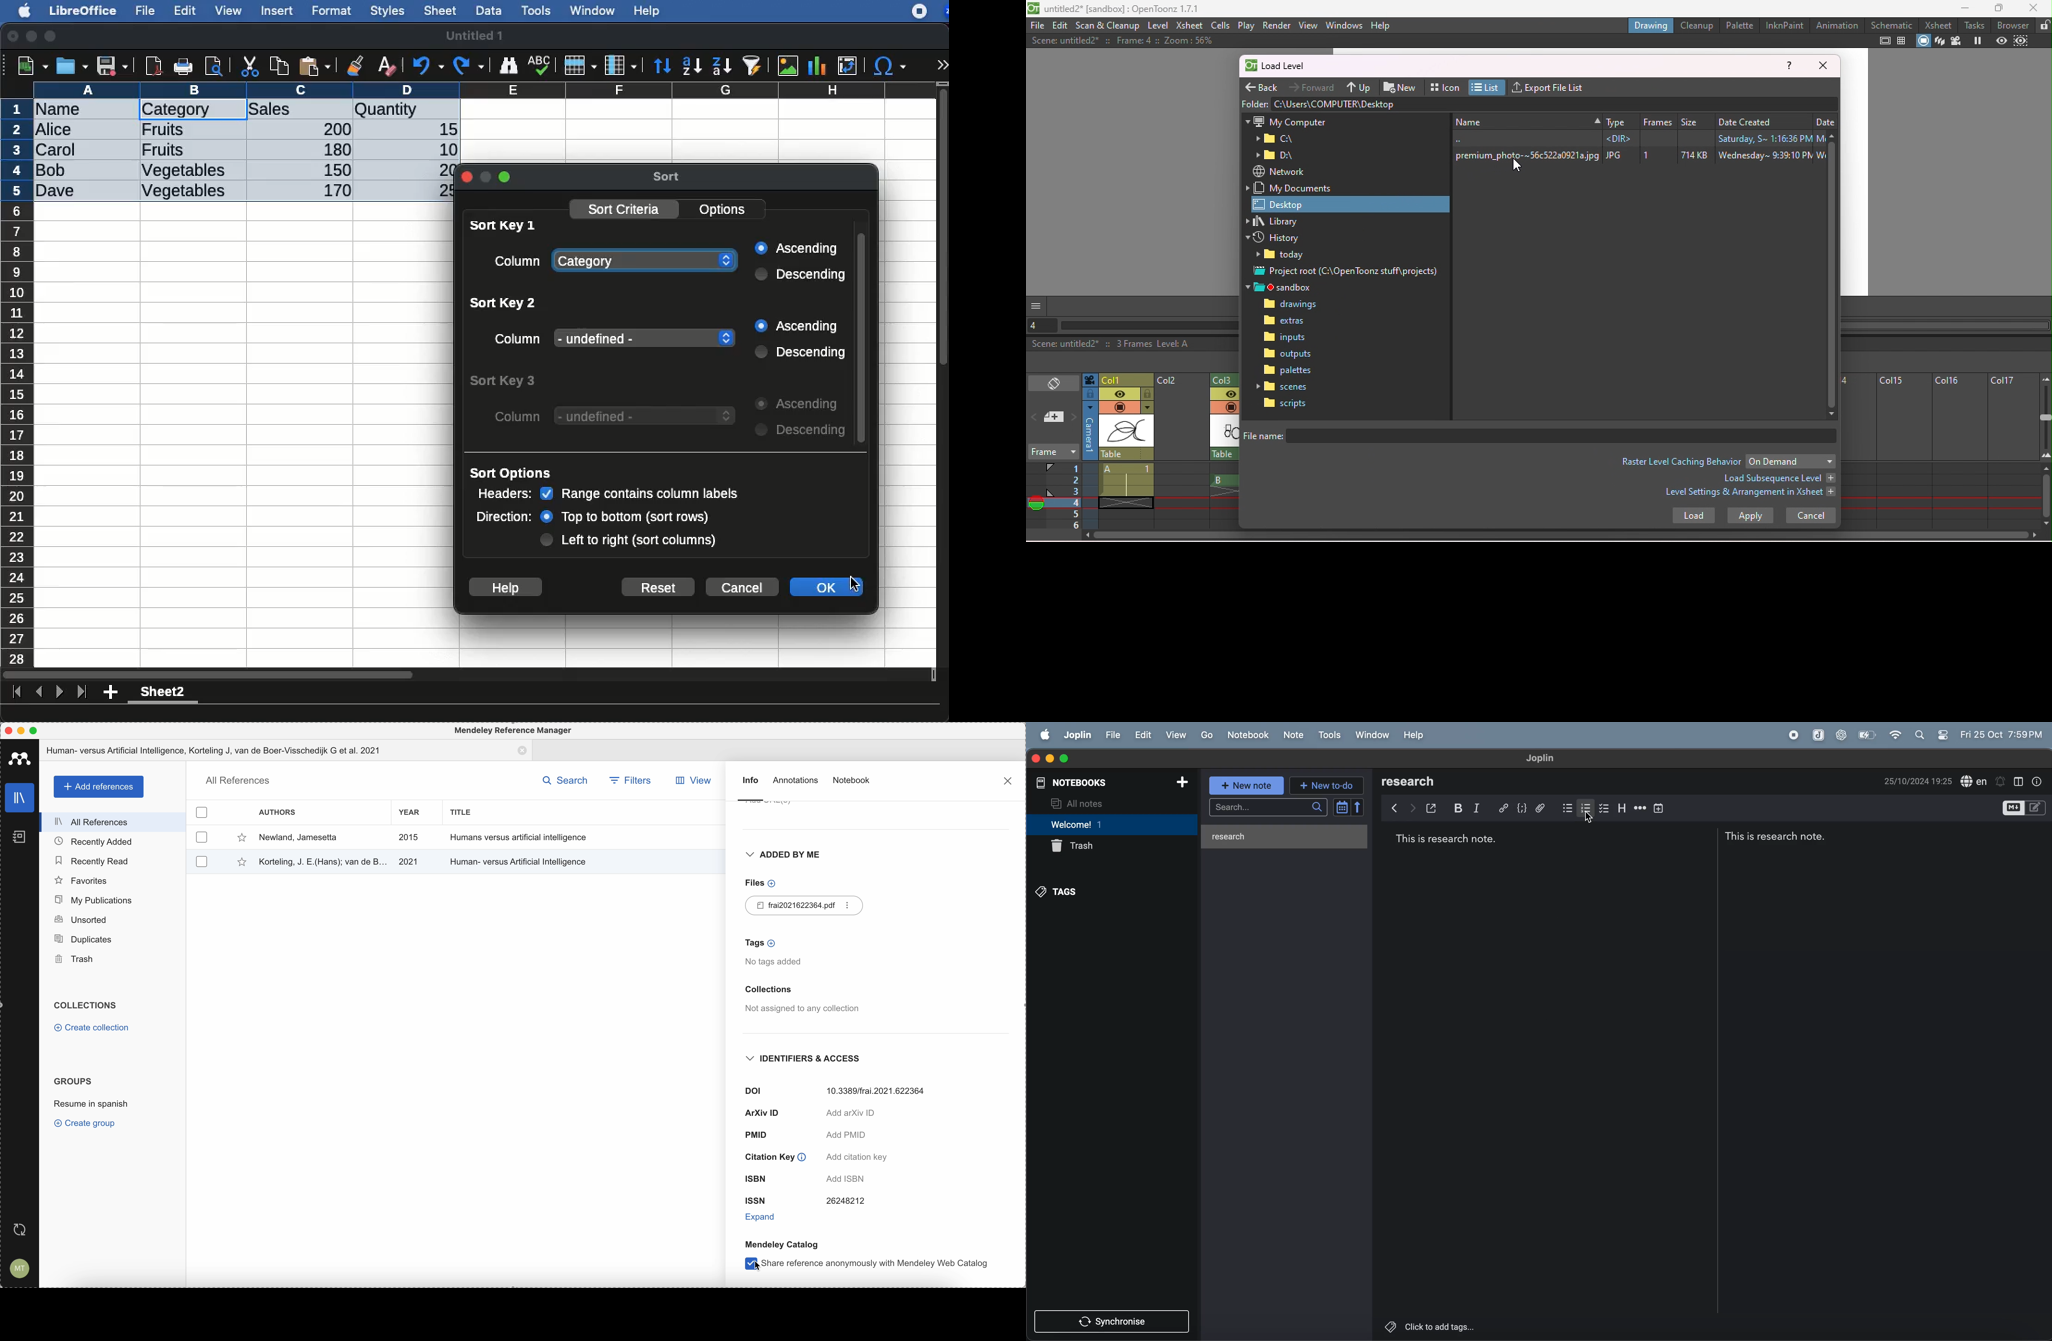 Image resolution: width=2072 pixels, height=1344 pixels. What do you see at coordinates (442, 10) in the screenshot?
I see `sheet` at bounding box center [442, 10].